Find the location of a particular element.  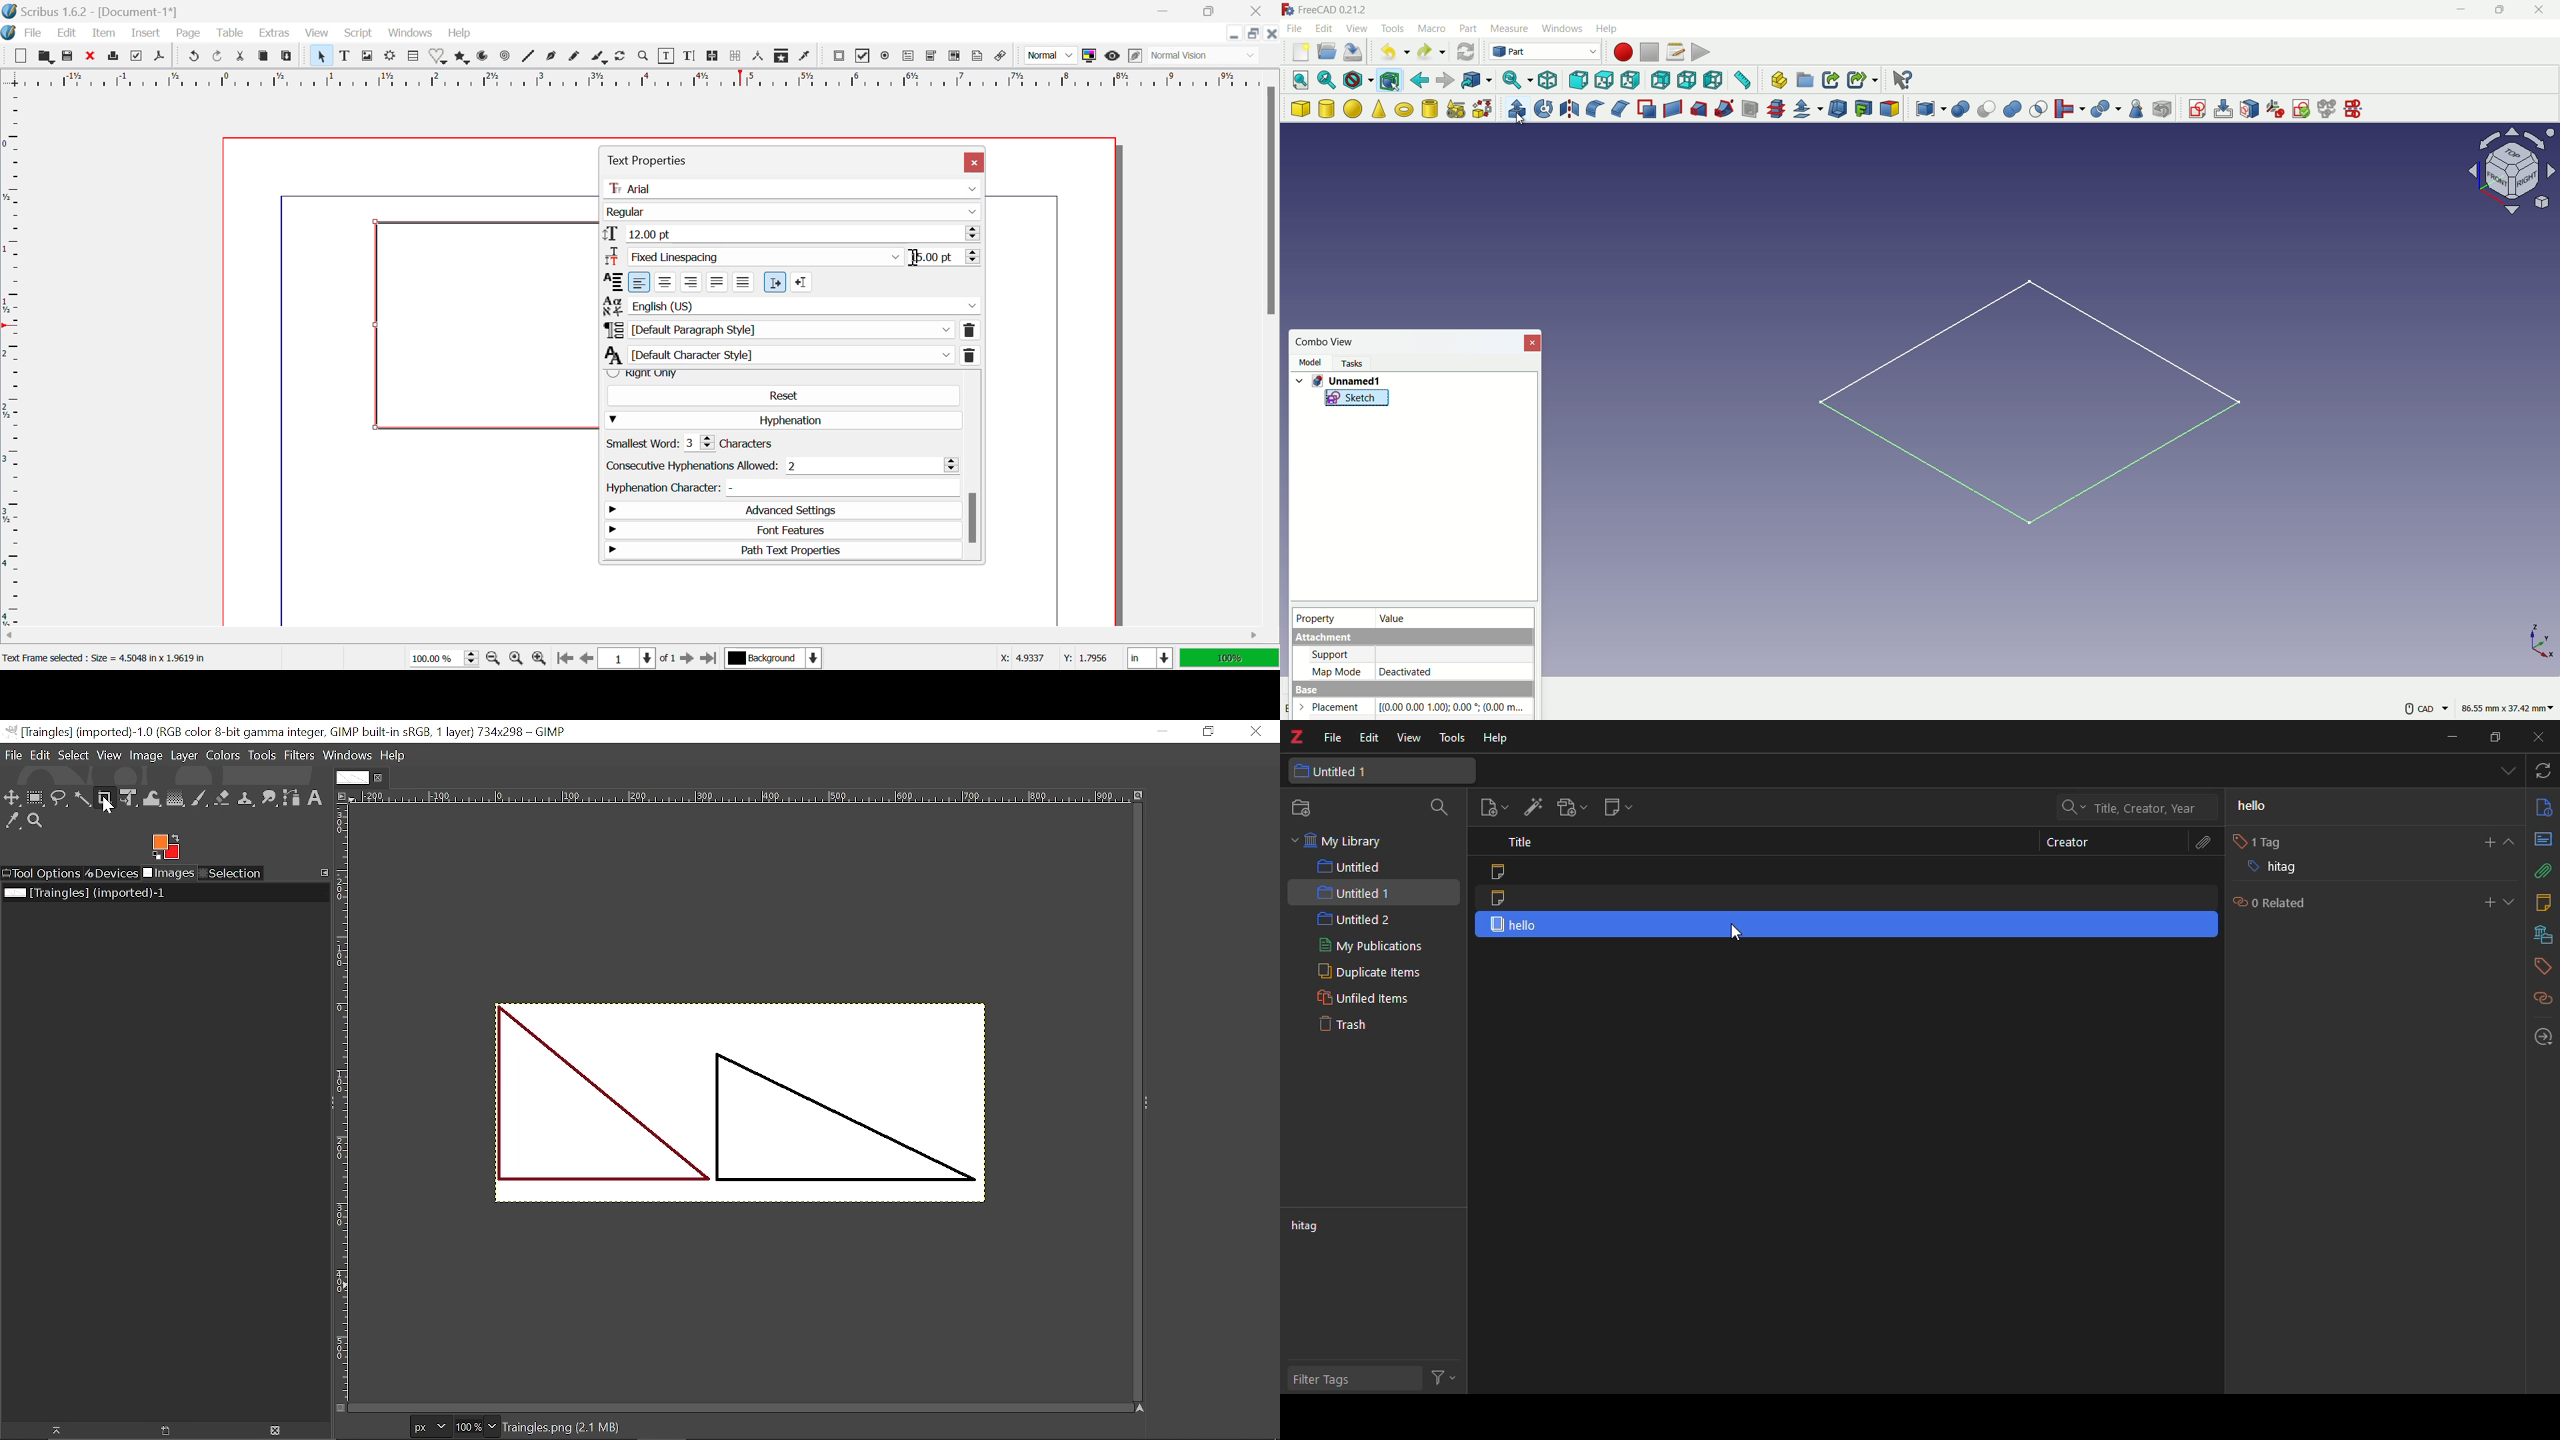

Text justified is located at coordinates (717, 283).